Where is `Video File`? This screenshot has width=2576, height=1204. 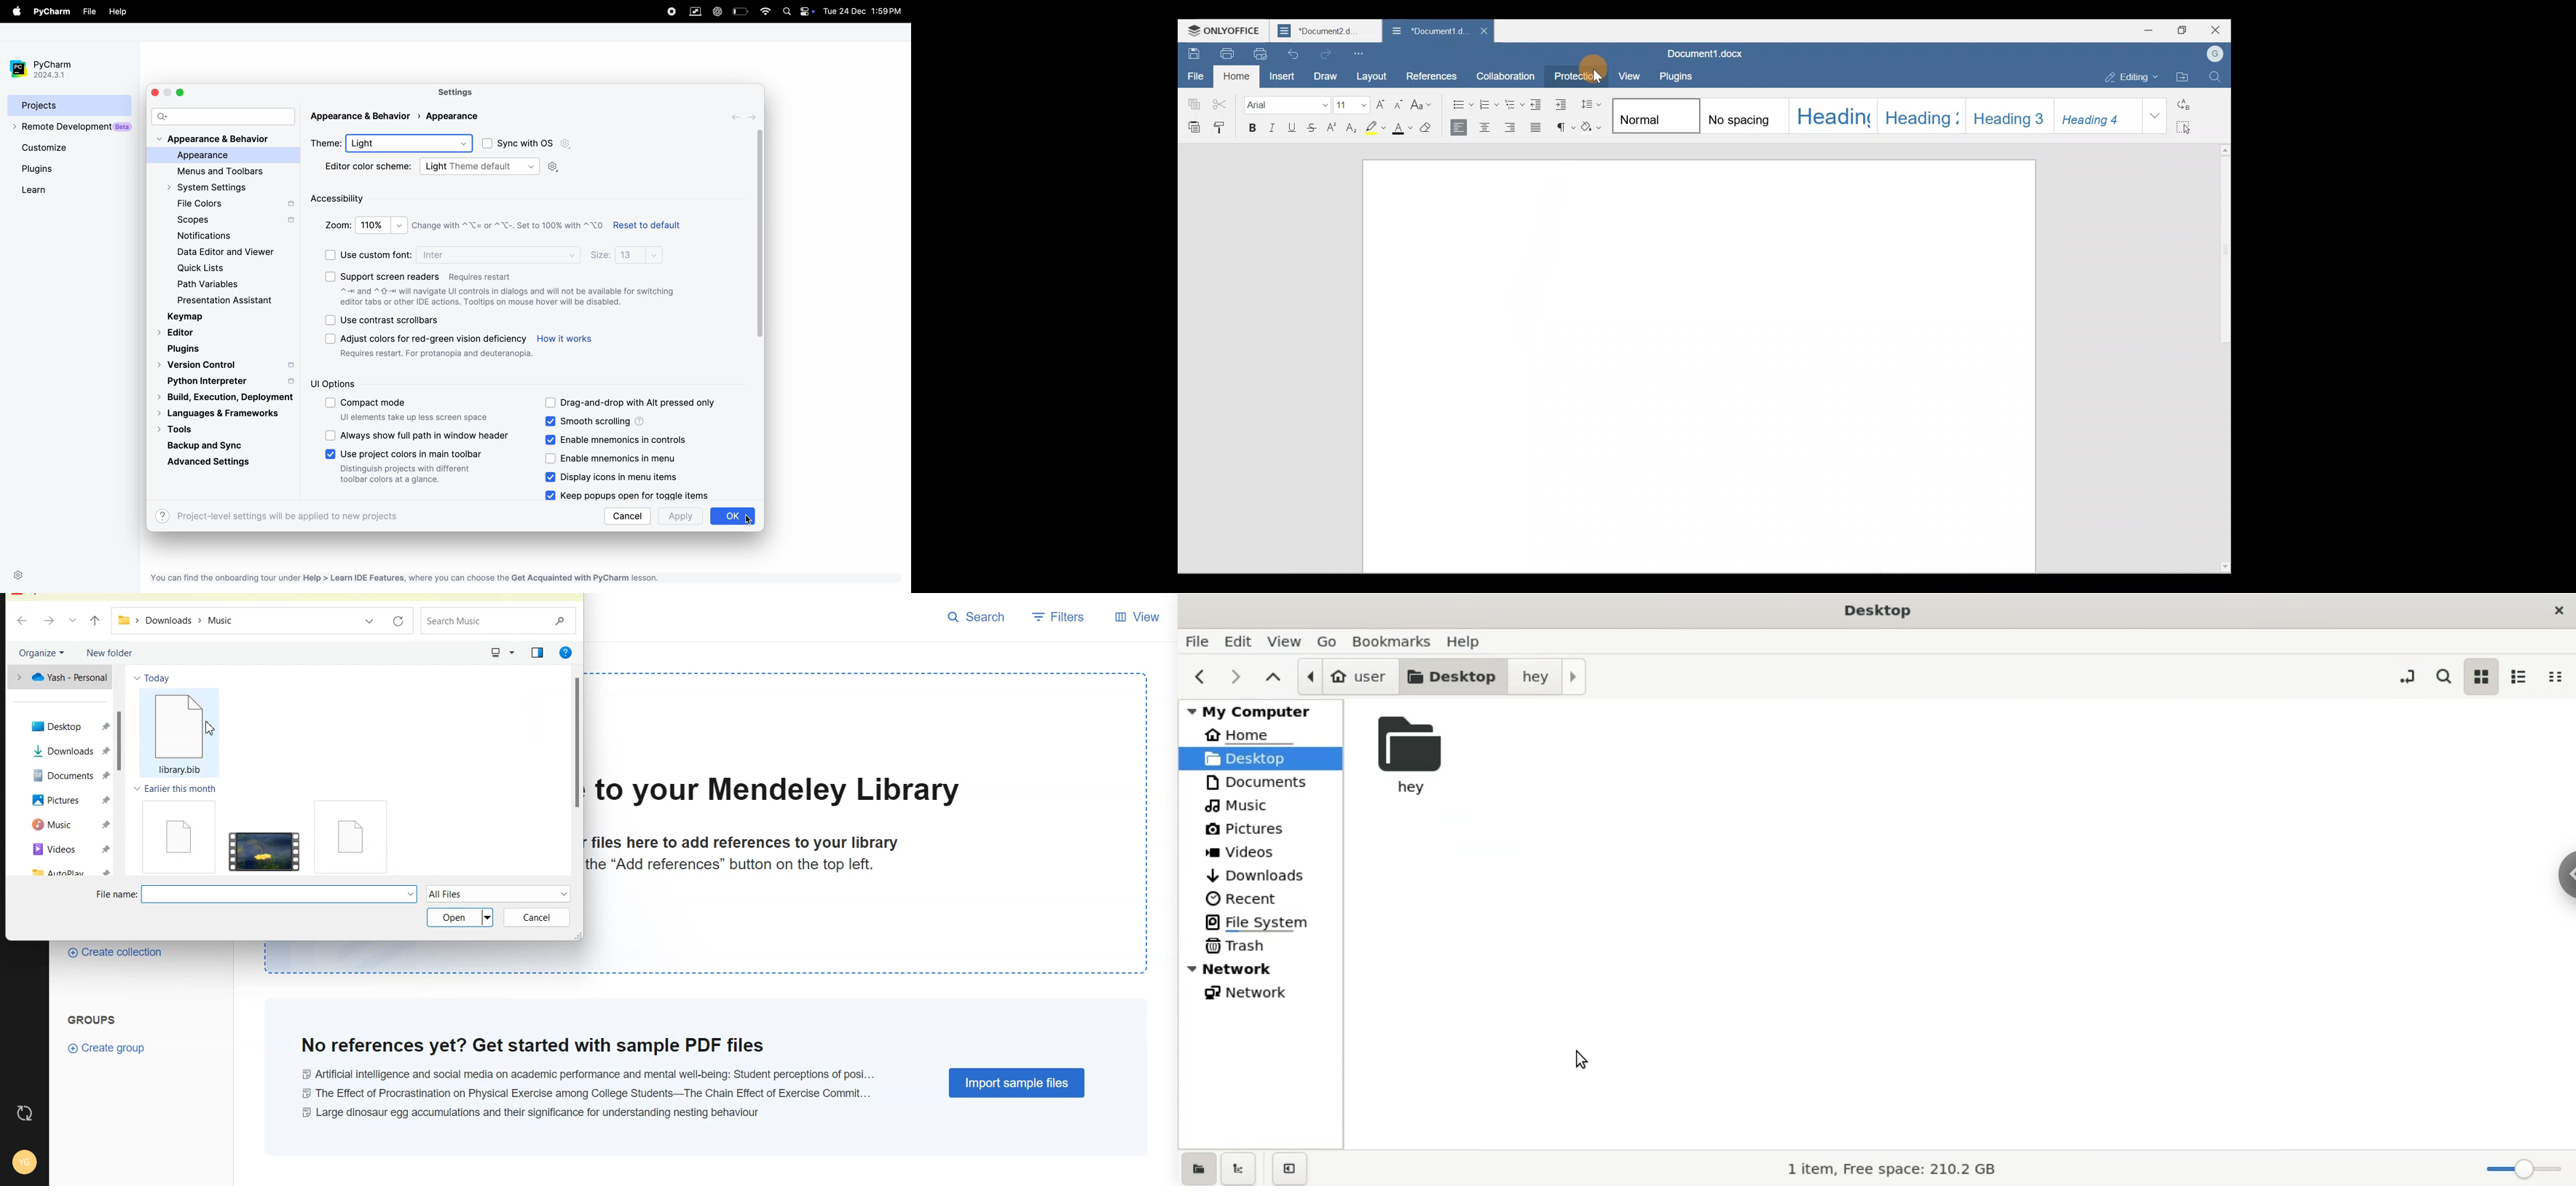
Video File is located at coordinates (260, 836).